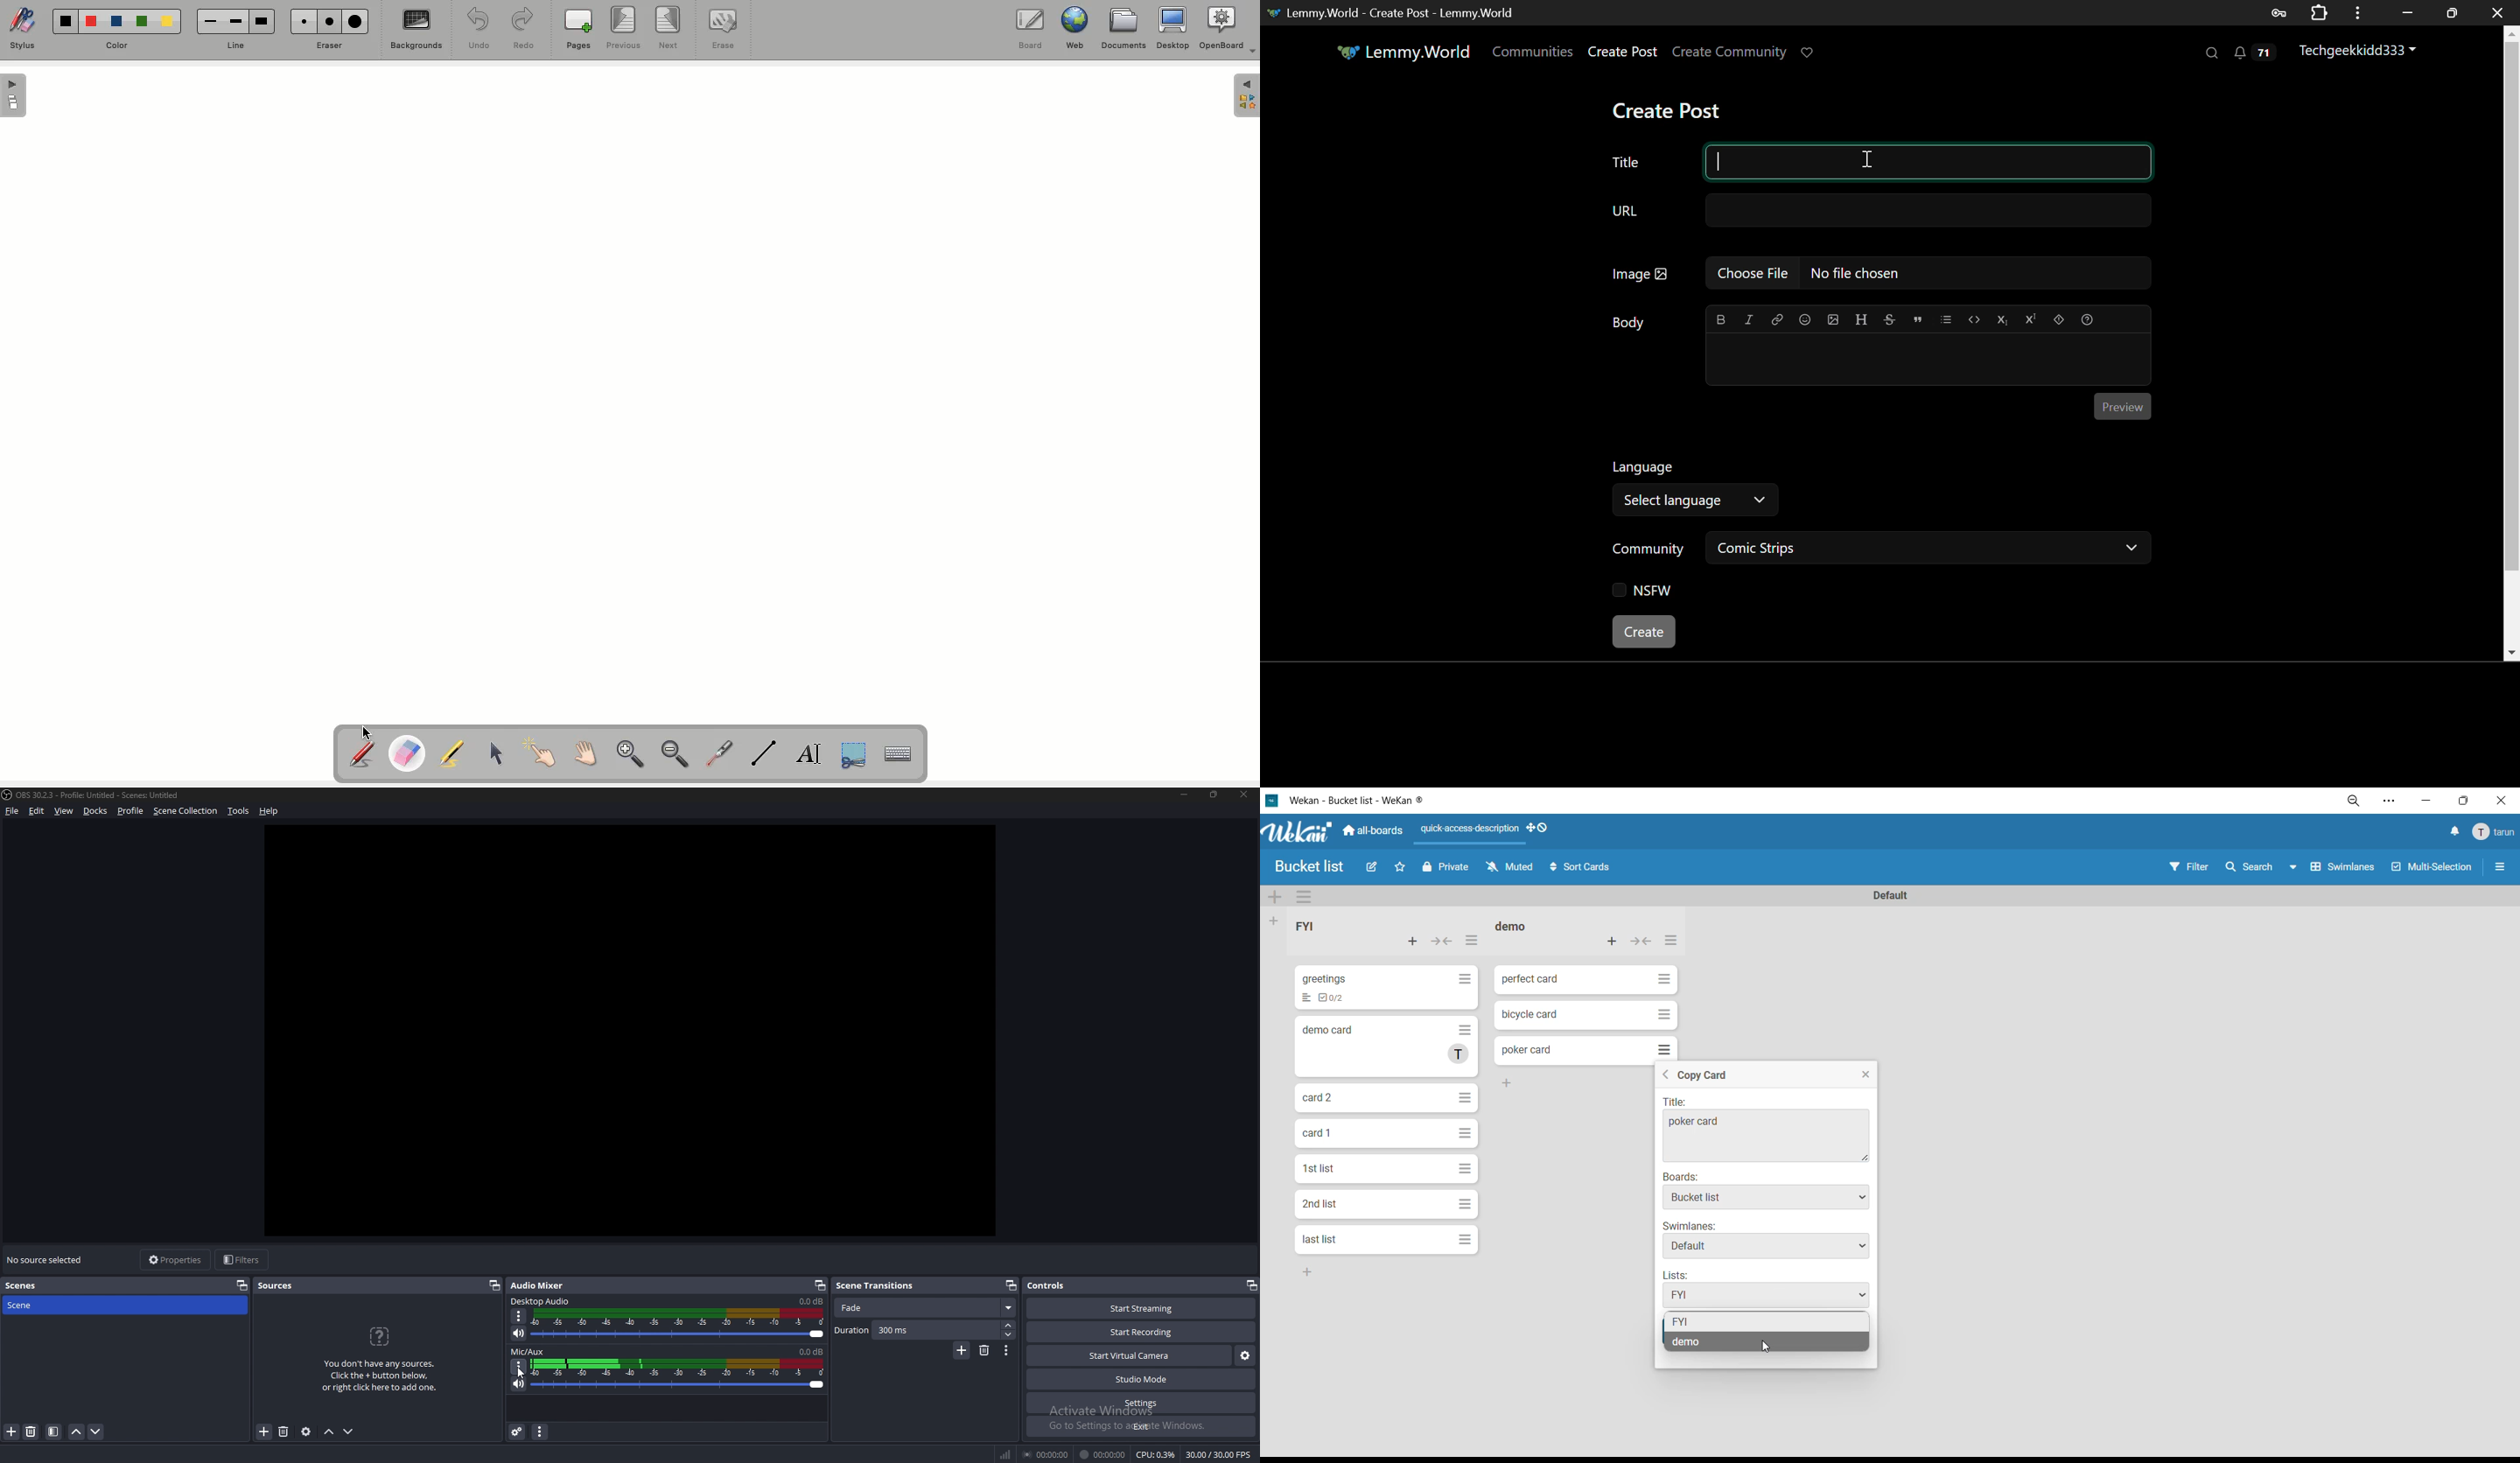 This screenshot has width=2520, height=1484. What do you see at coordinates (879, 1287) in the screenshot?
I see `scene transitions` at bounding box center [879, 1287].